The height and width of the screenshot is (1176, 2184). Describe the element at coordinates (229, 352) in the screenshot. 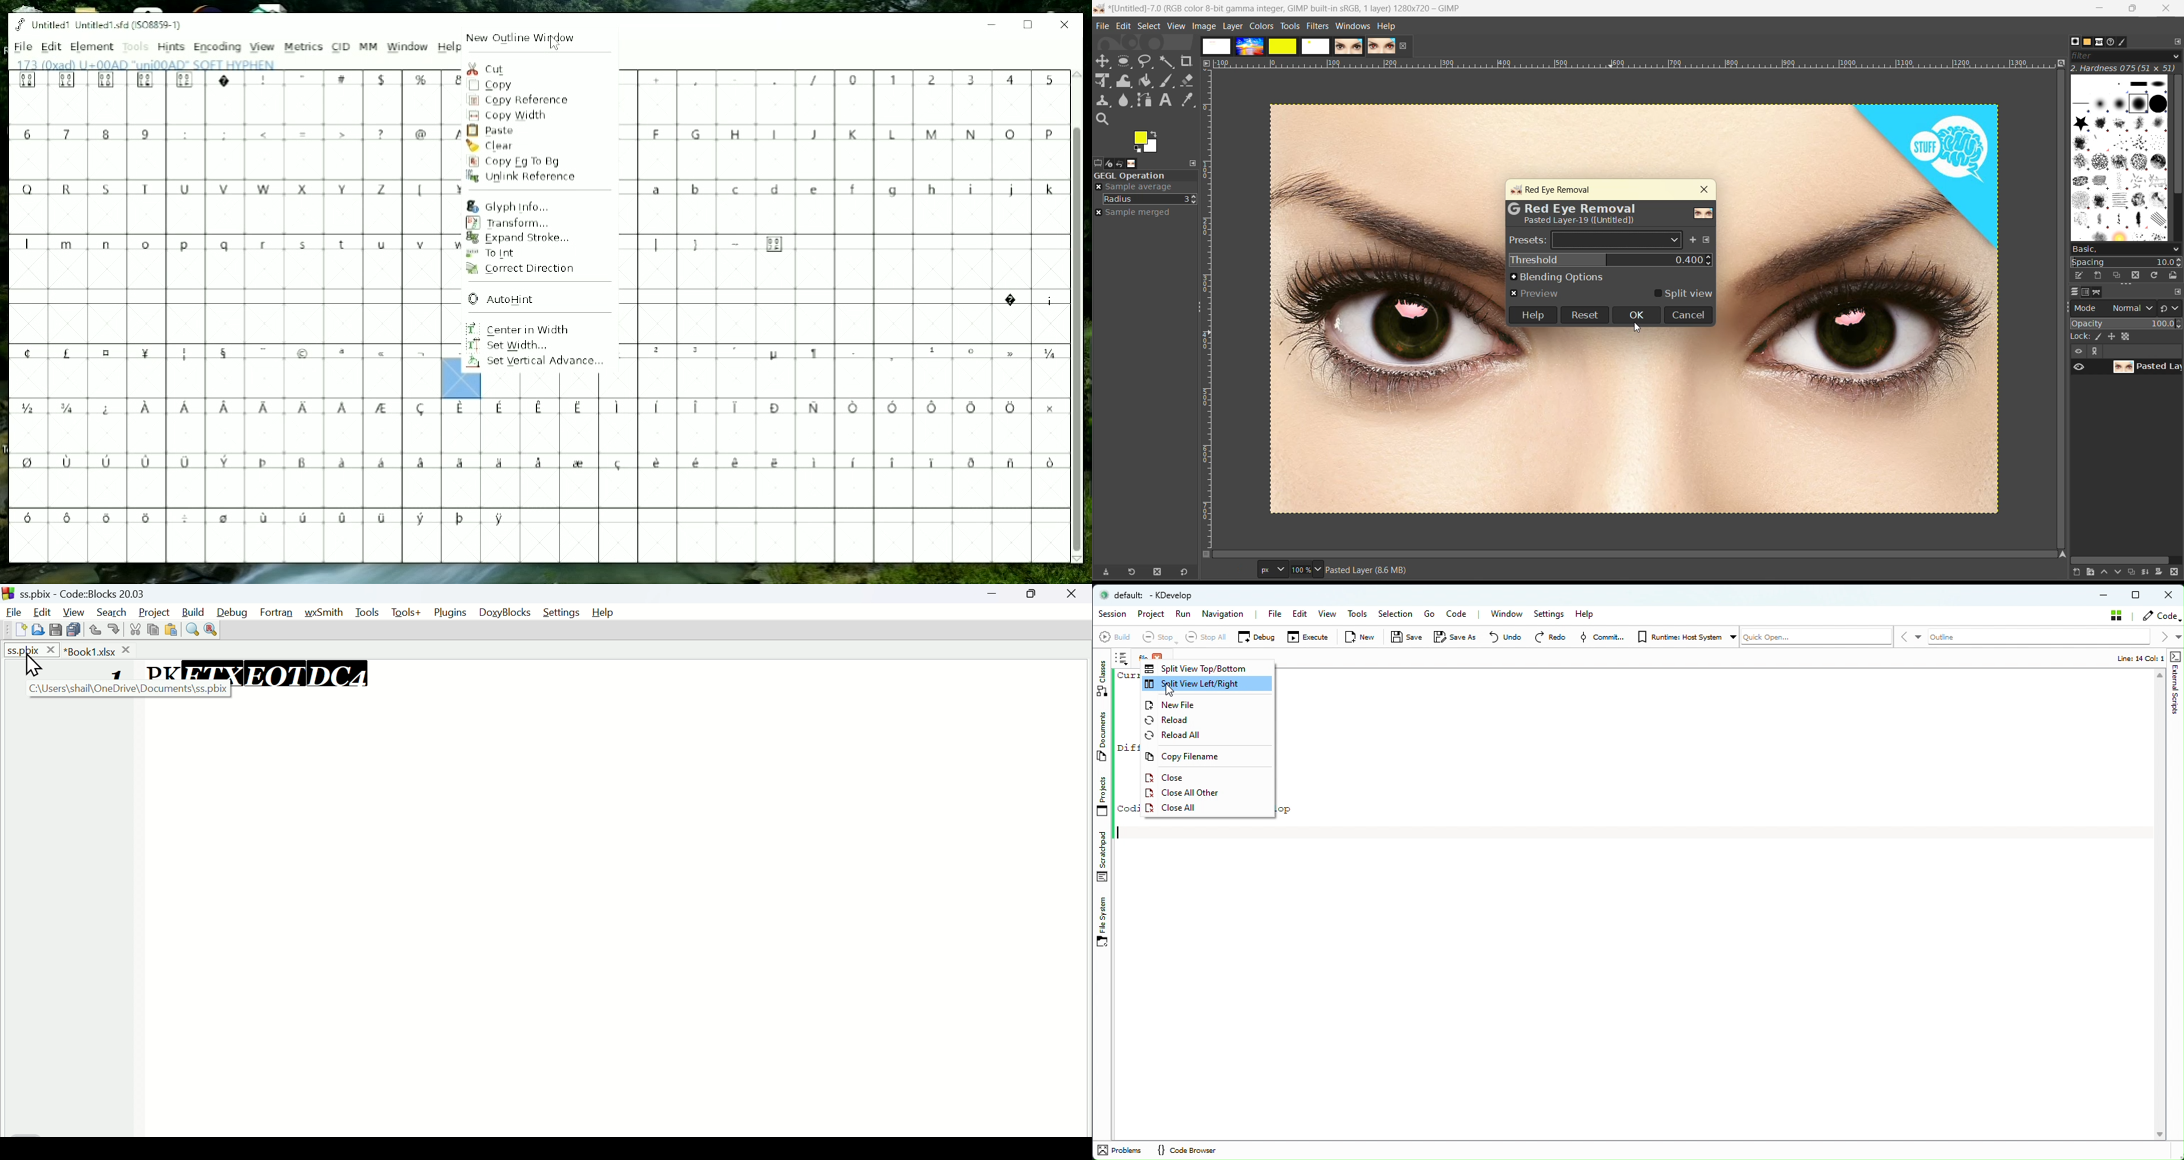

I see `Symbols` at that location.